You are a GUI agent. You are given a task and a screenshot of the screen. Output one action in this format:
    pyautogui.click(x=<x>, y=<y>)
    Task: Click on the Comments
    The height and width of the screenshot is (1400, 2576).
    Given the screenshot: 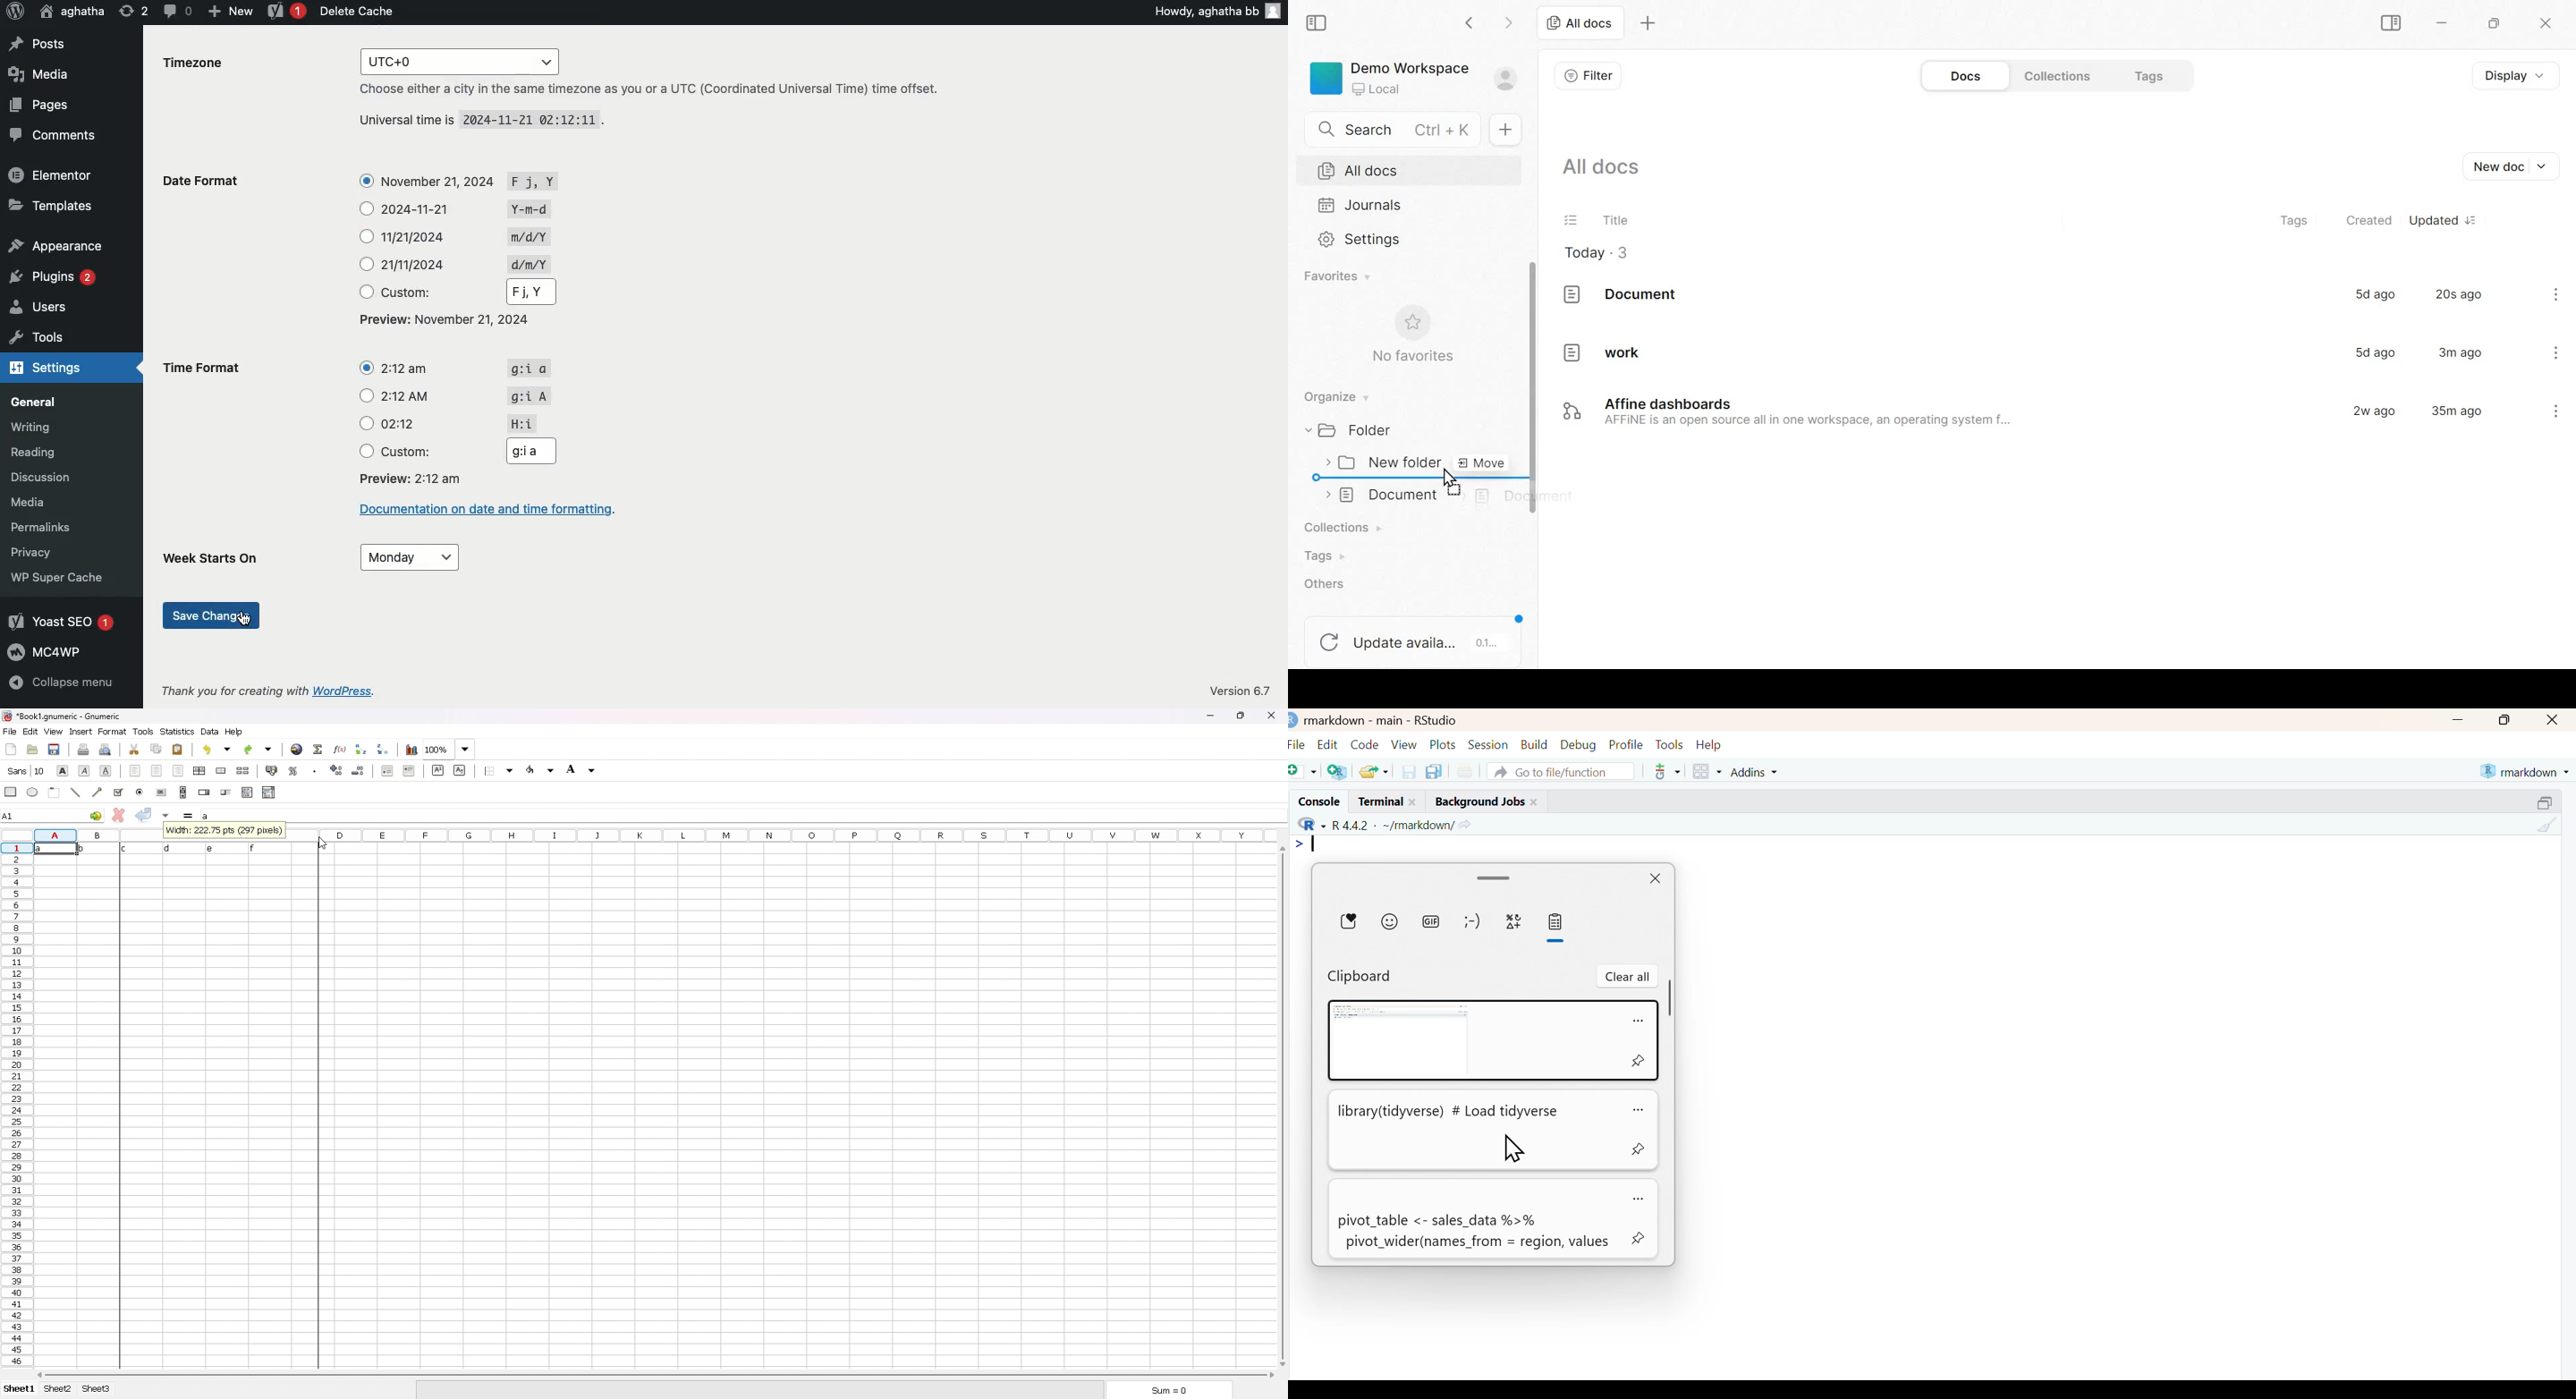 What is the action you would take?
    pyautogui.click(x=48, y=133)
    